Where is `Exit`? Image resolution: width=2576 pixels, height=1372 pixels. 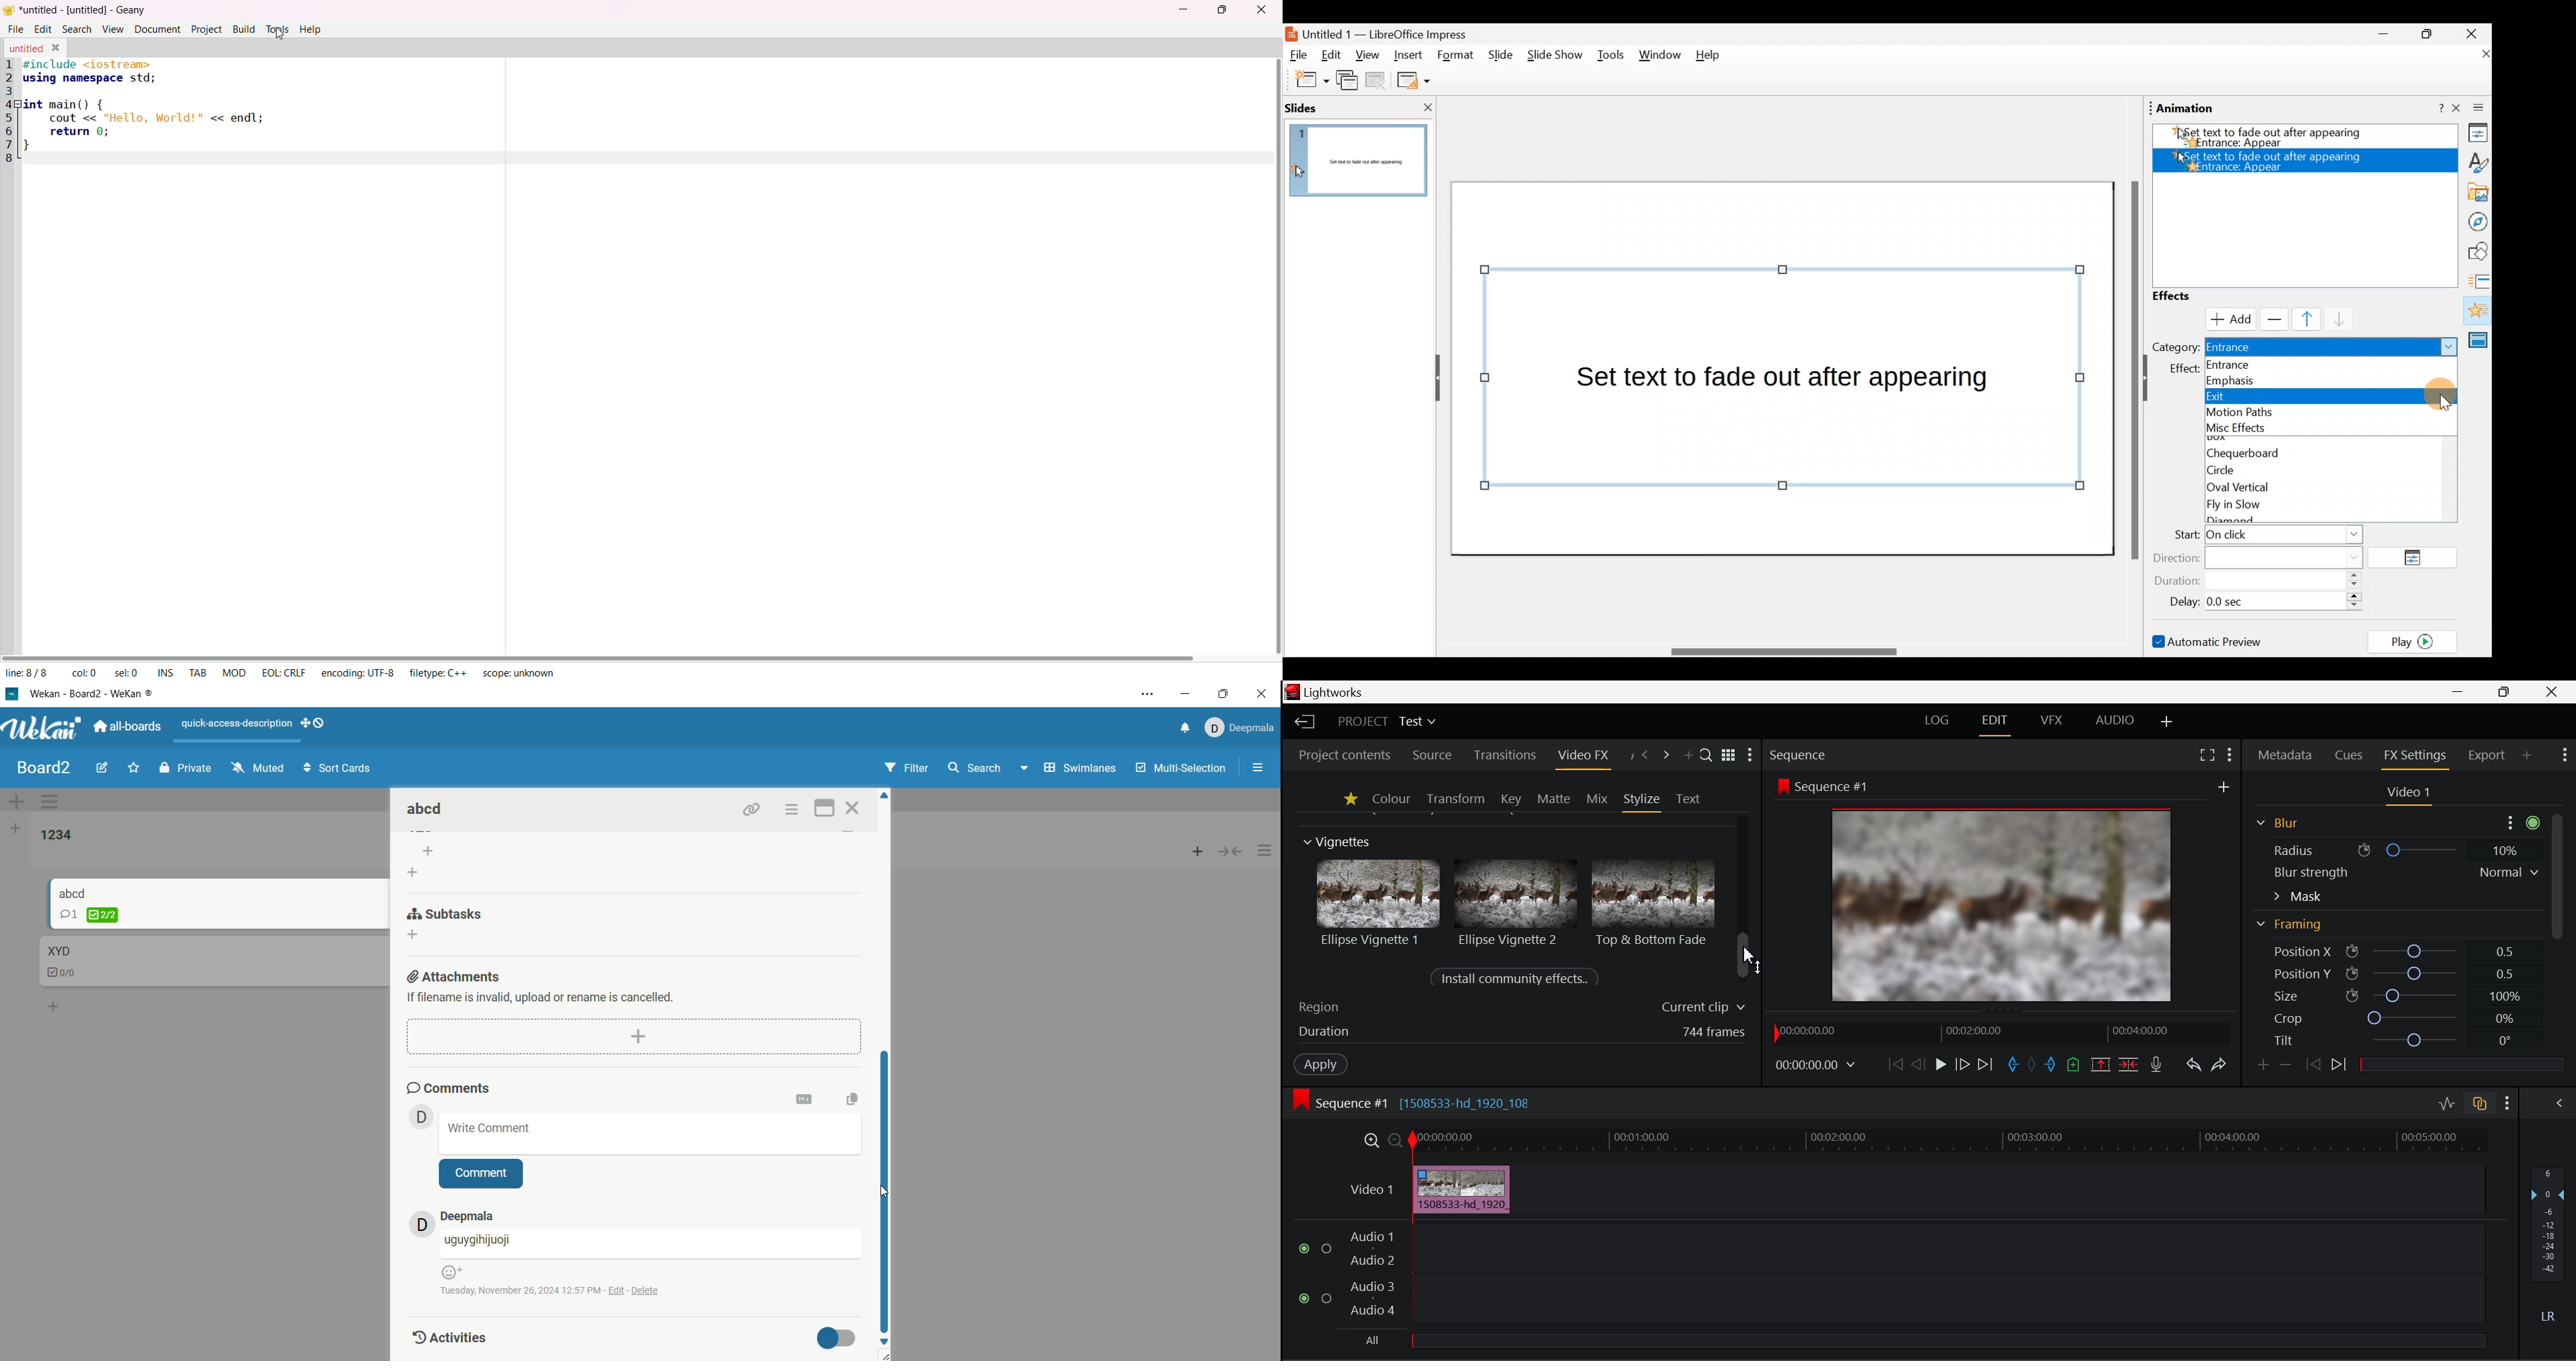
Exit is located at coordinates (2329, 395).